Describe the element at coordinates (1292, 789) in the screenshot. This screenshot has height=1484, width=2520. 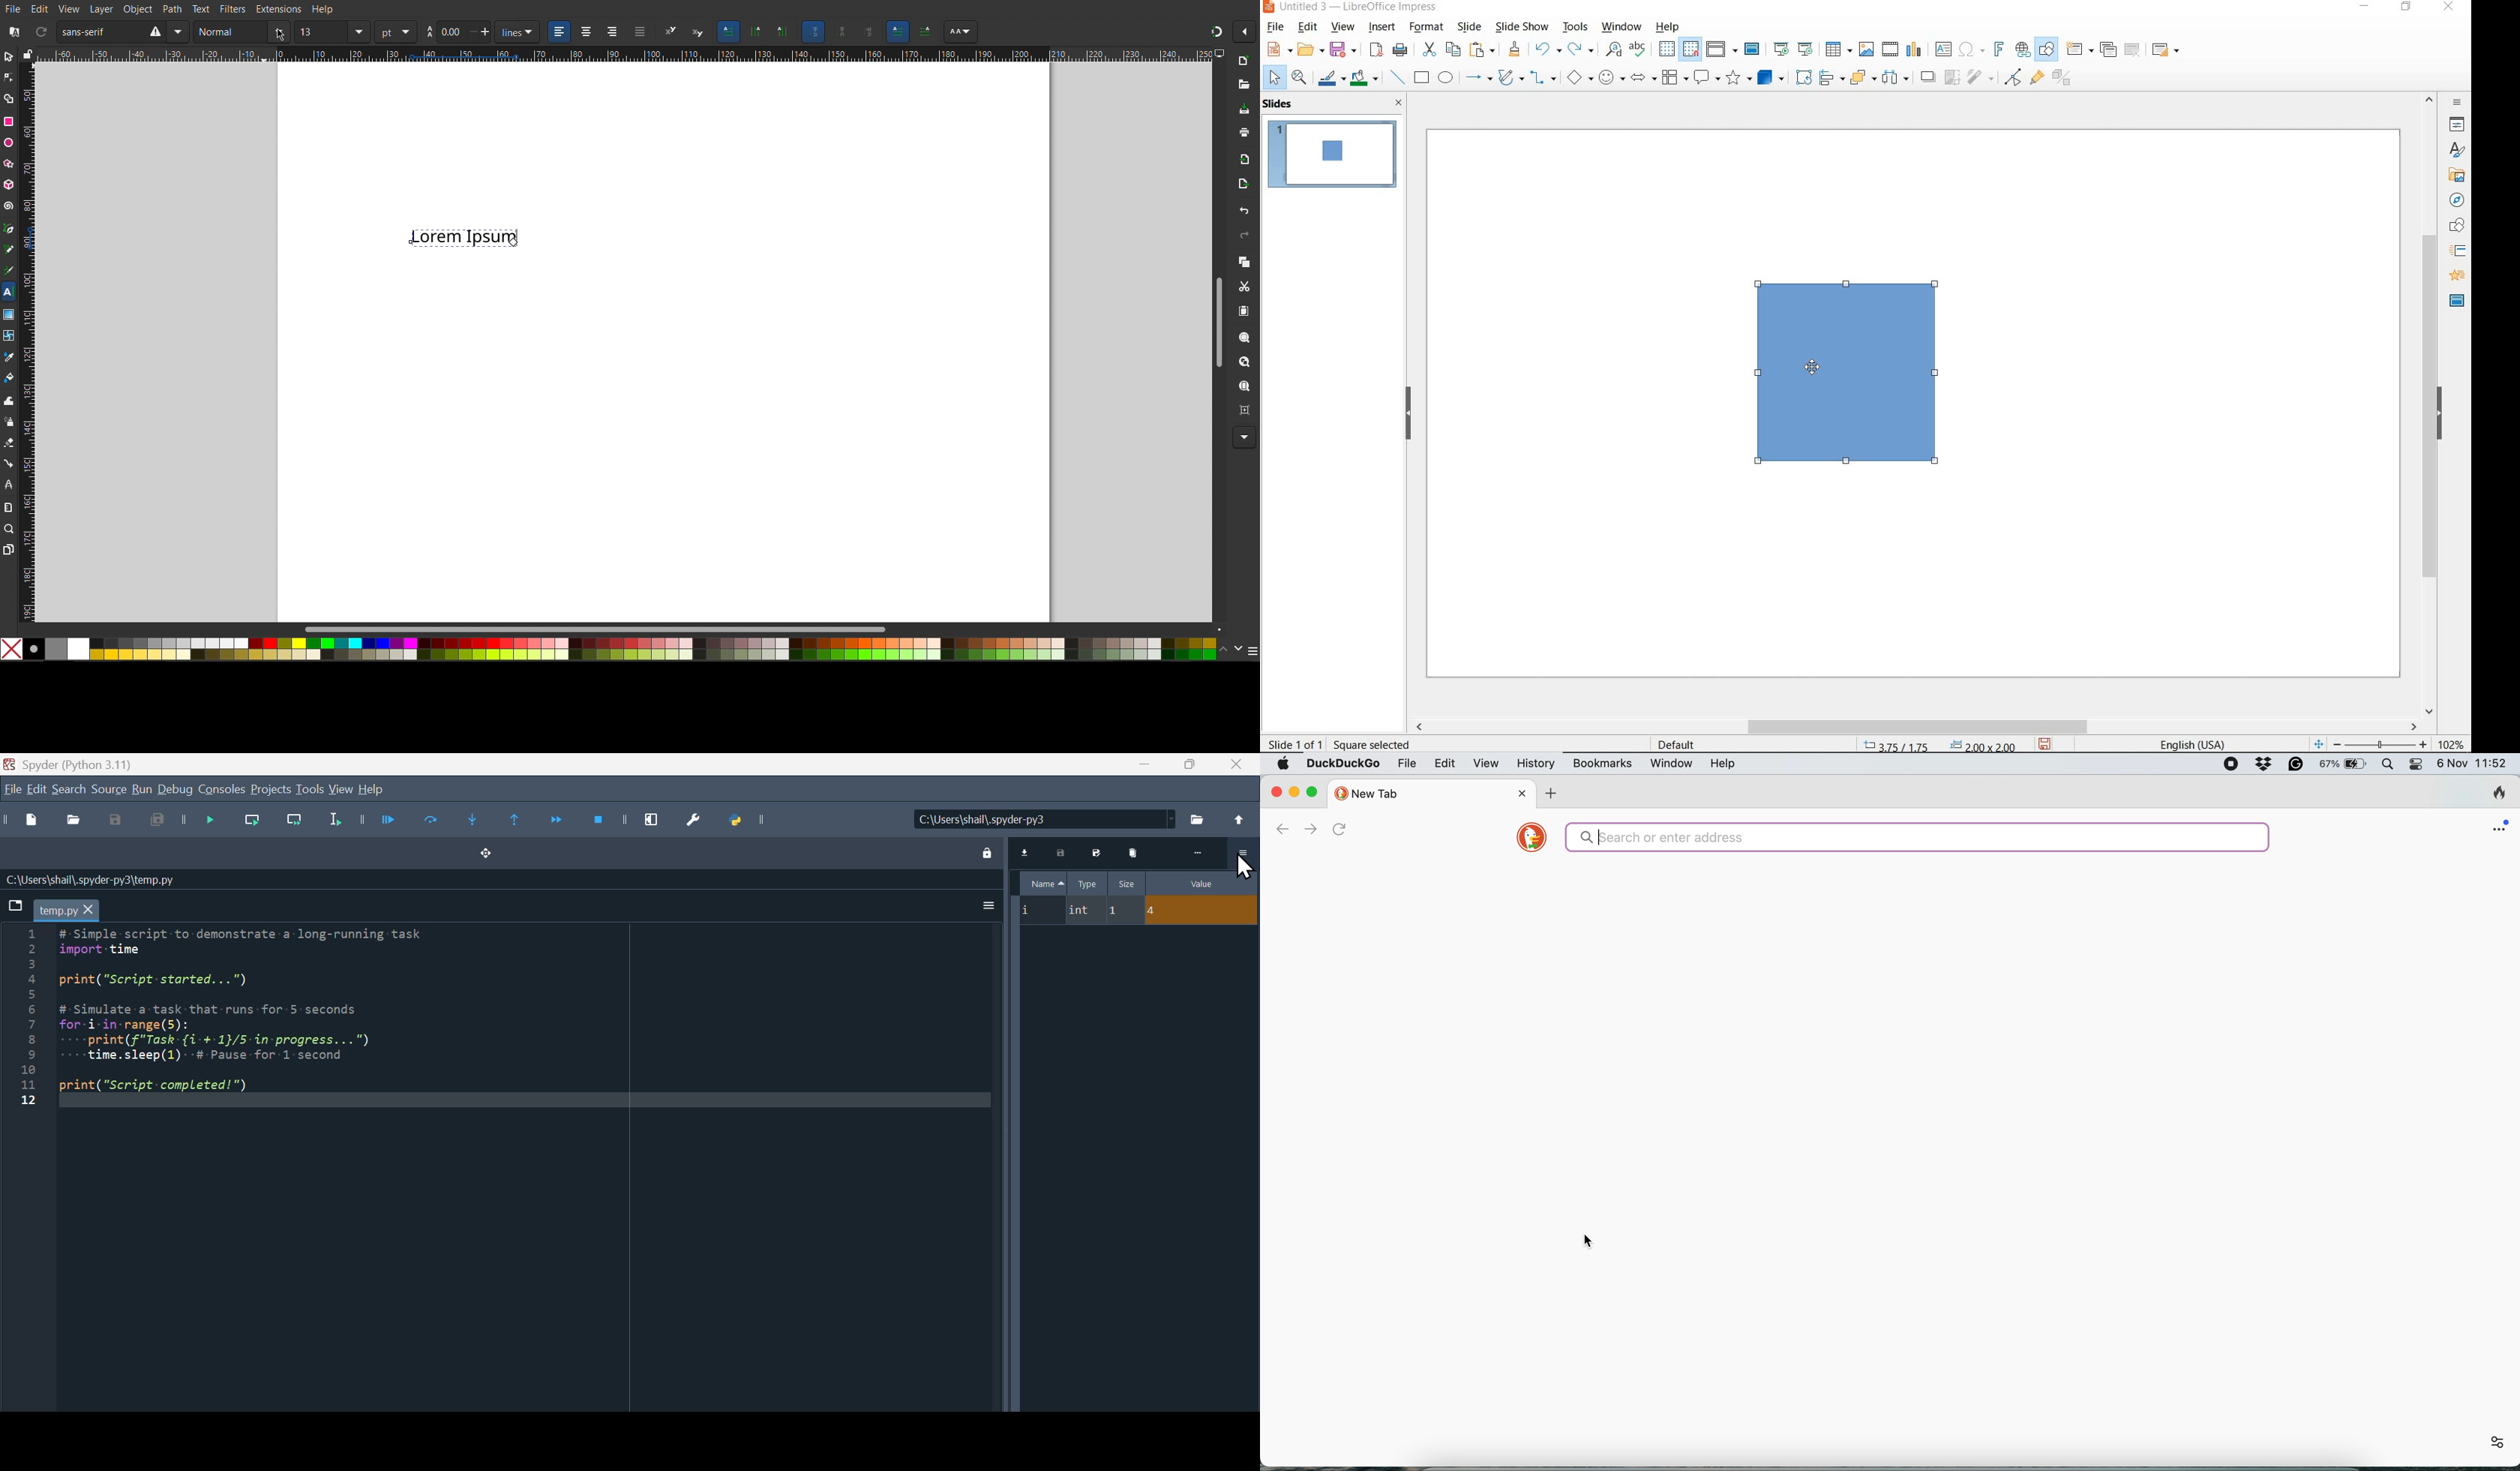
I see `minimise` at that location.